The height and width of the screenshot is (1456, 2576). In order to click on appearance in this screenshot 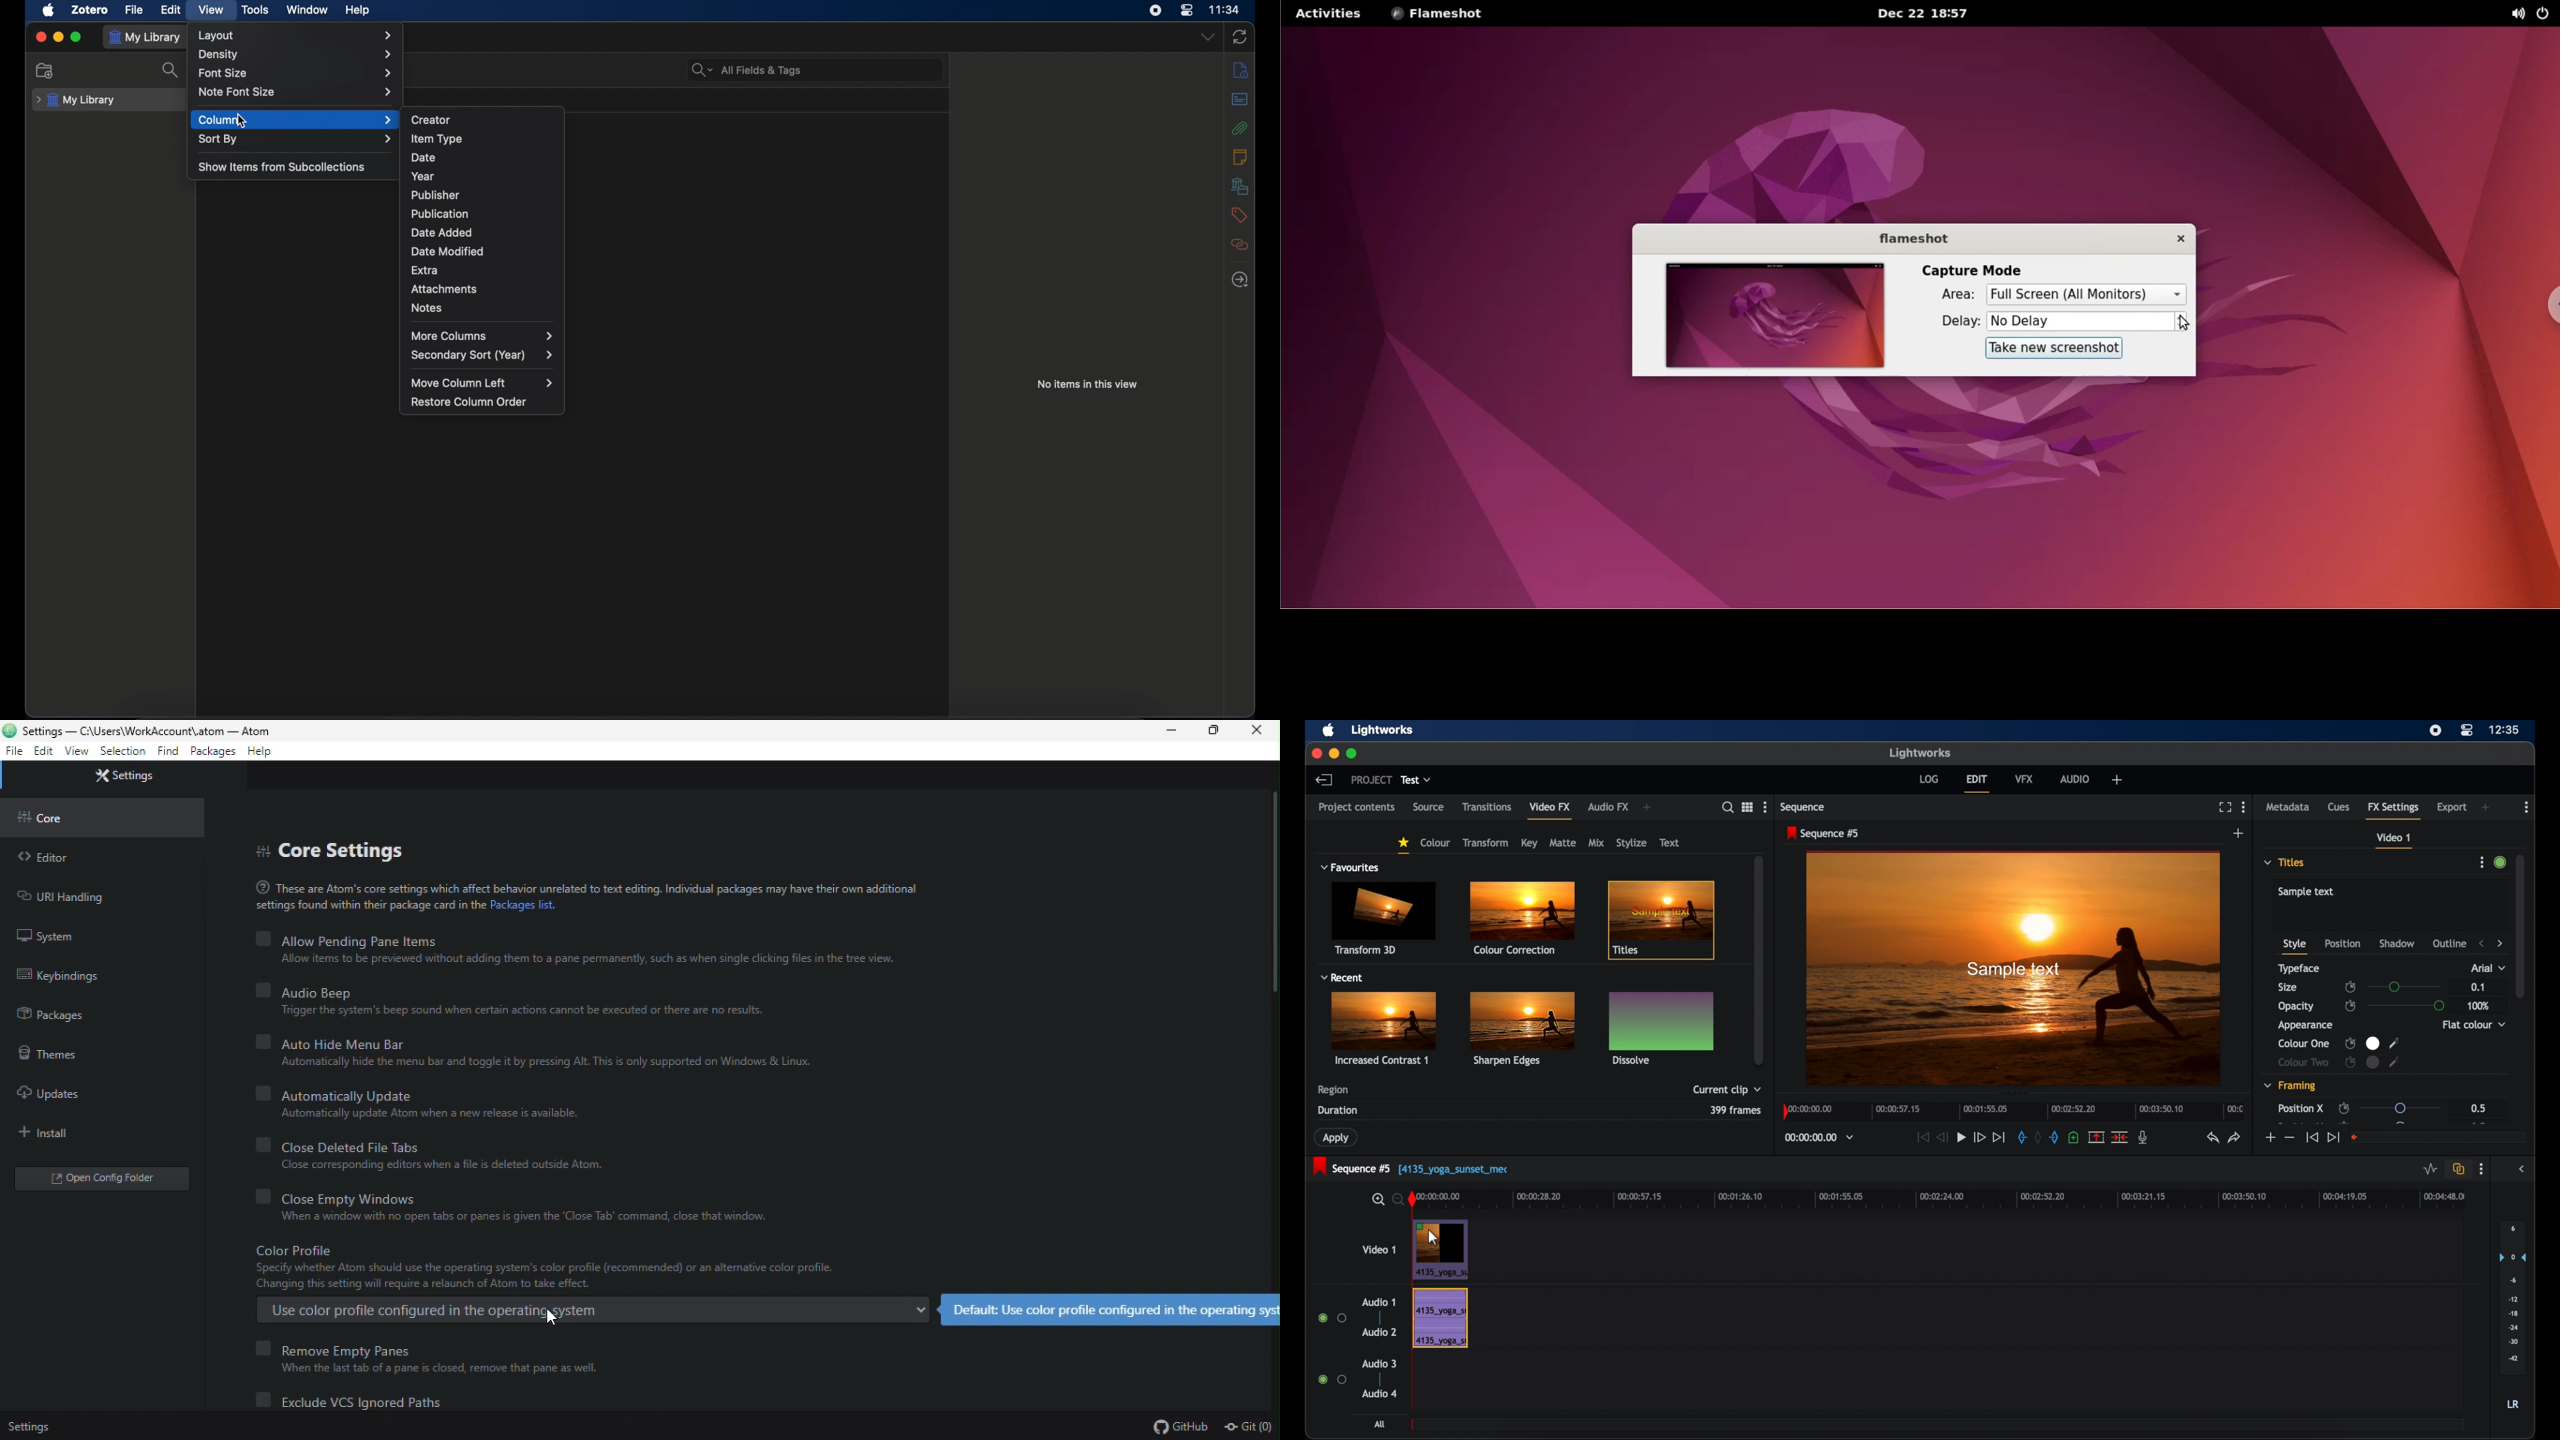, I will do `click(2305, 1027)`.